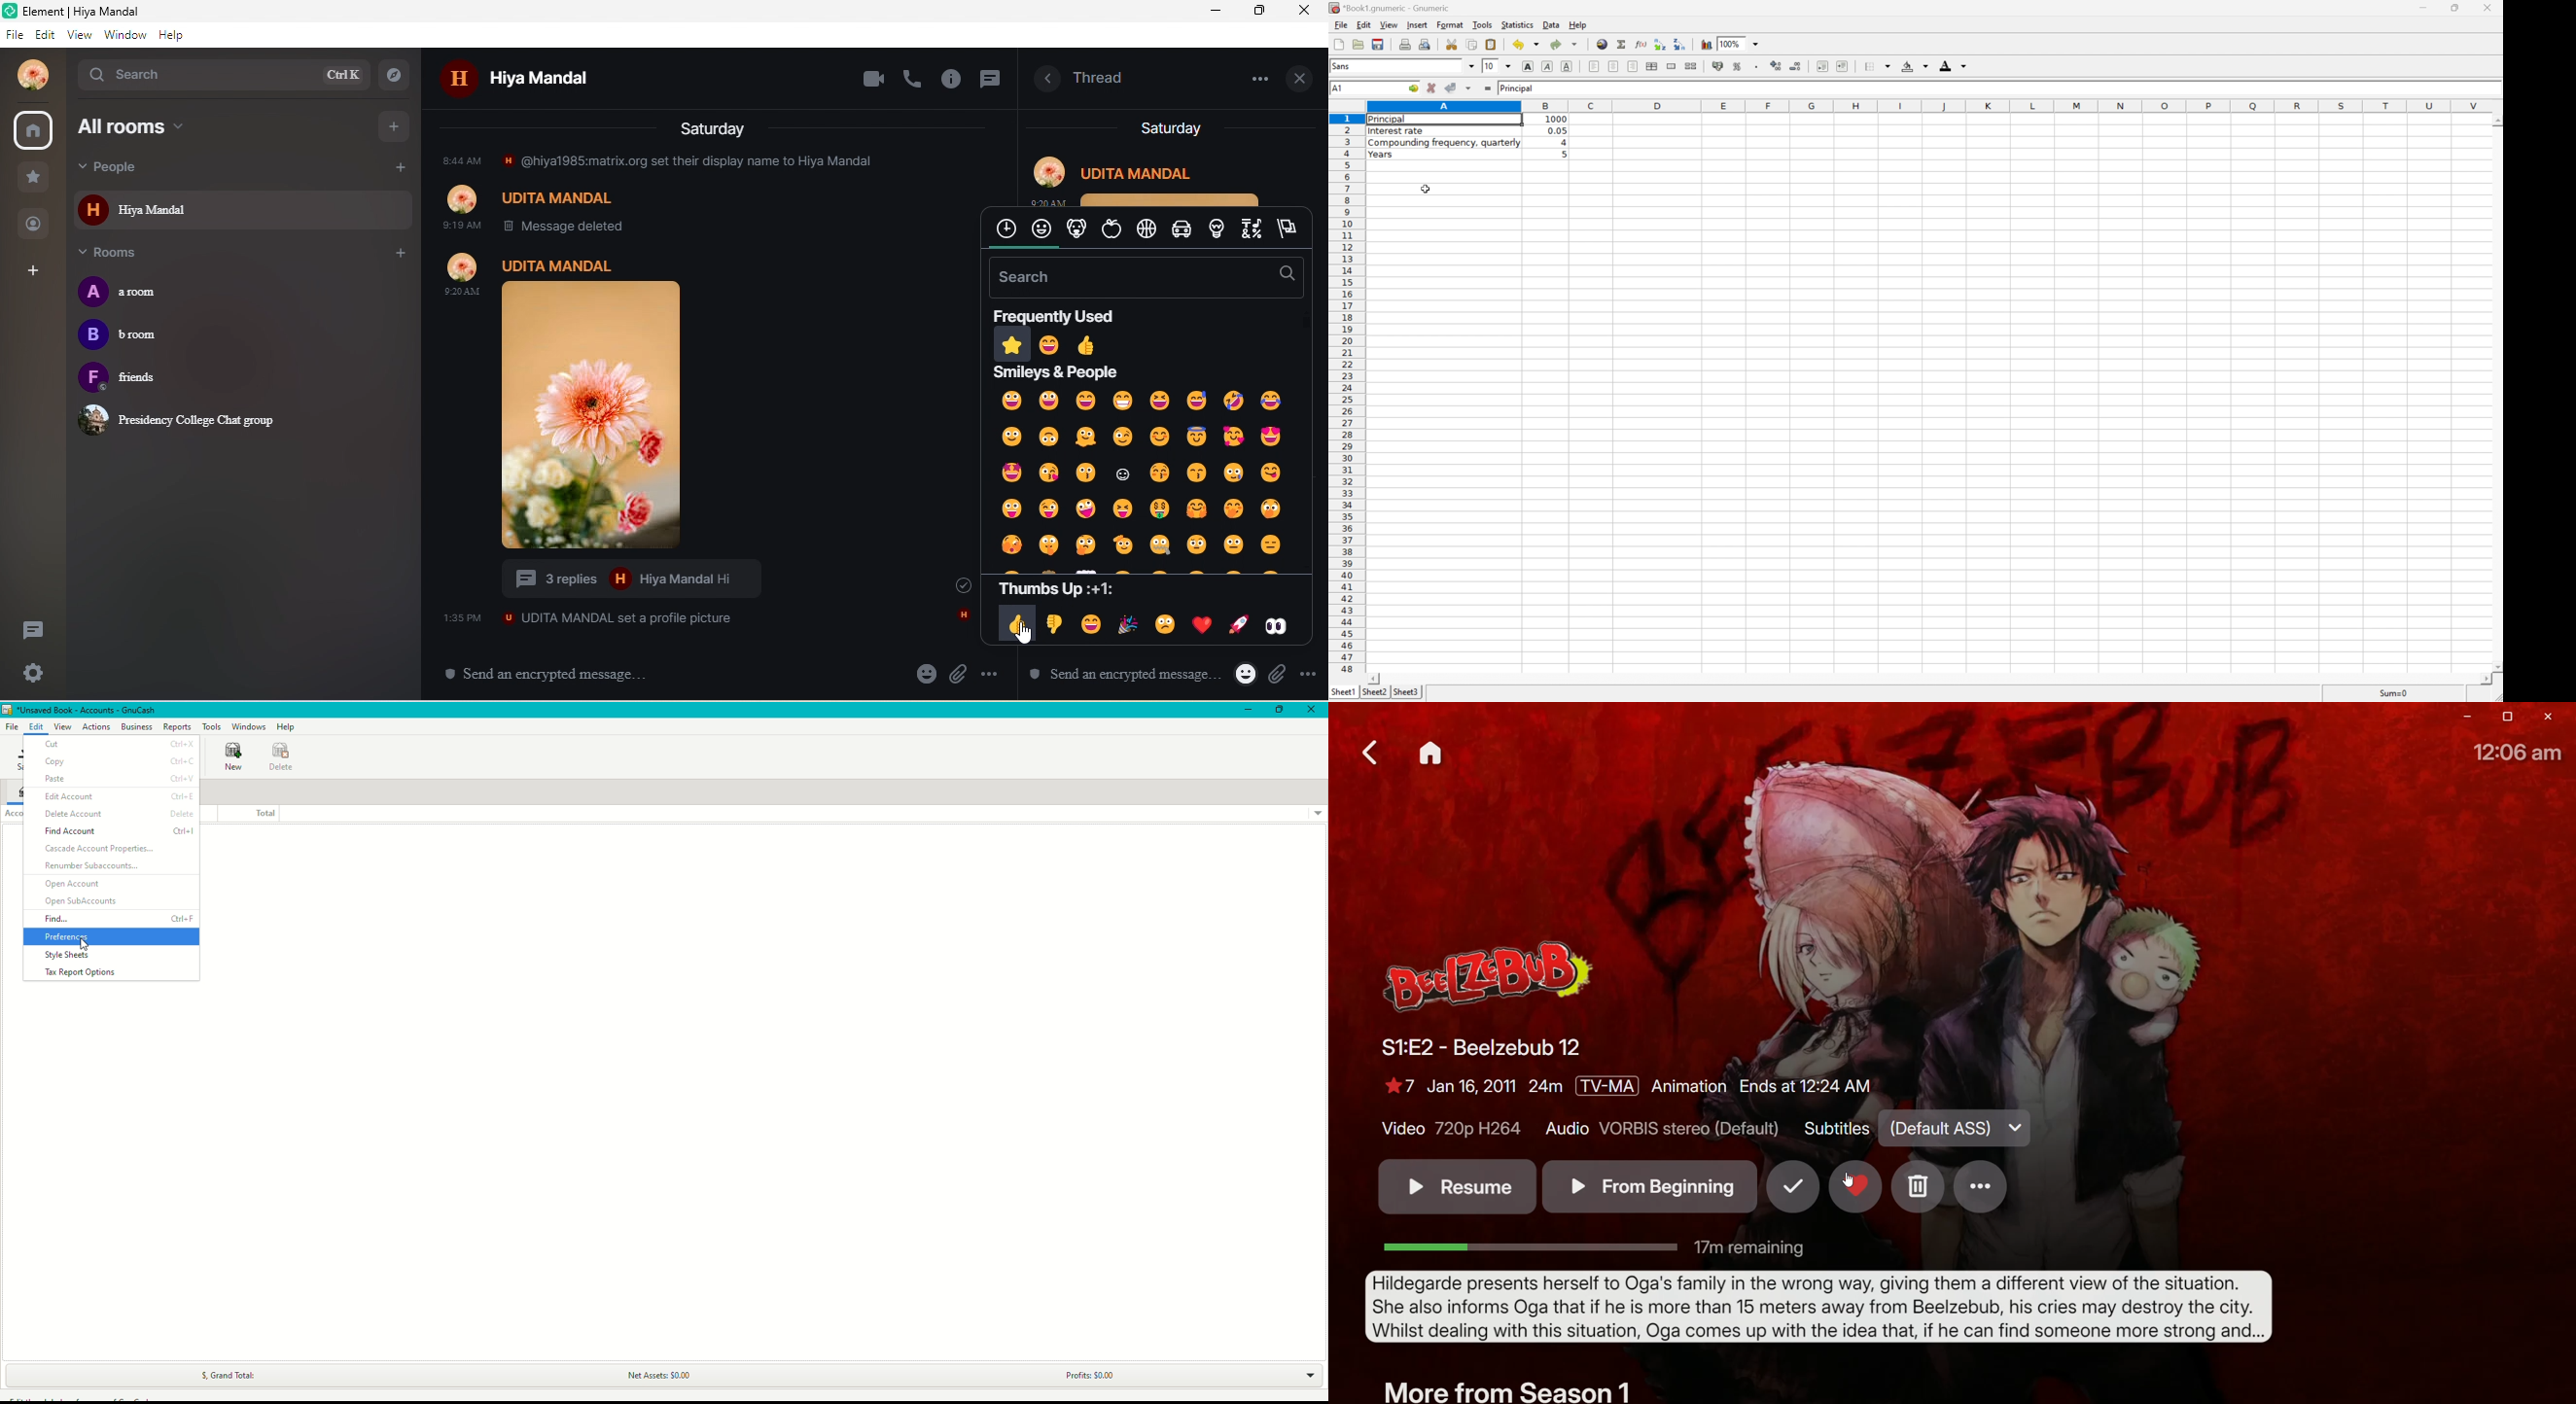  Describe the element at coordinates (1680, 44) in the screenshot. I see `Sort the selected region in descending order based on the first column selected` at that location.